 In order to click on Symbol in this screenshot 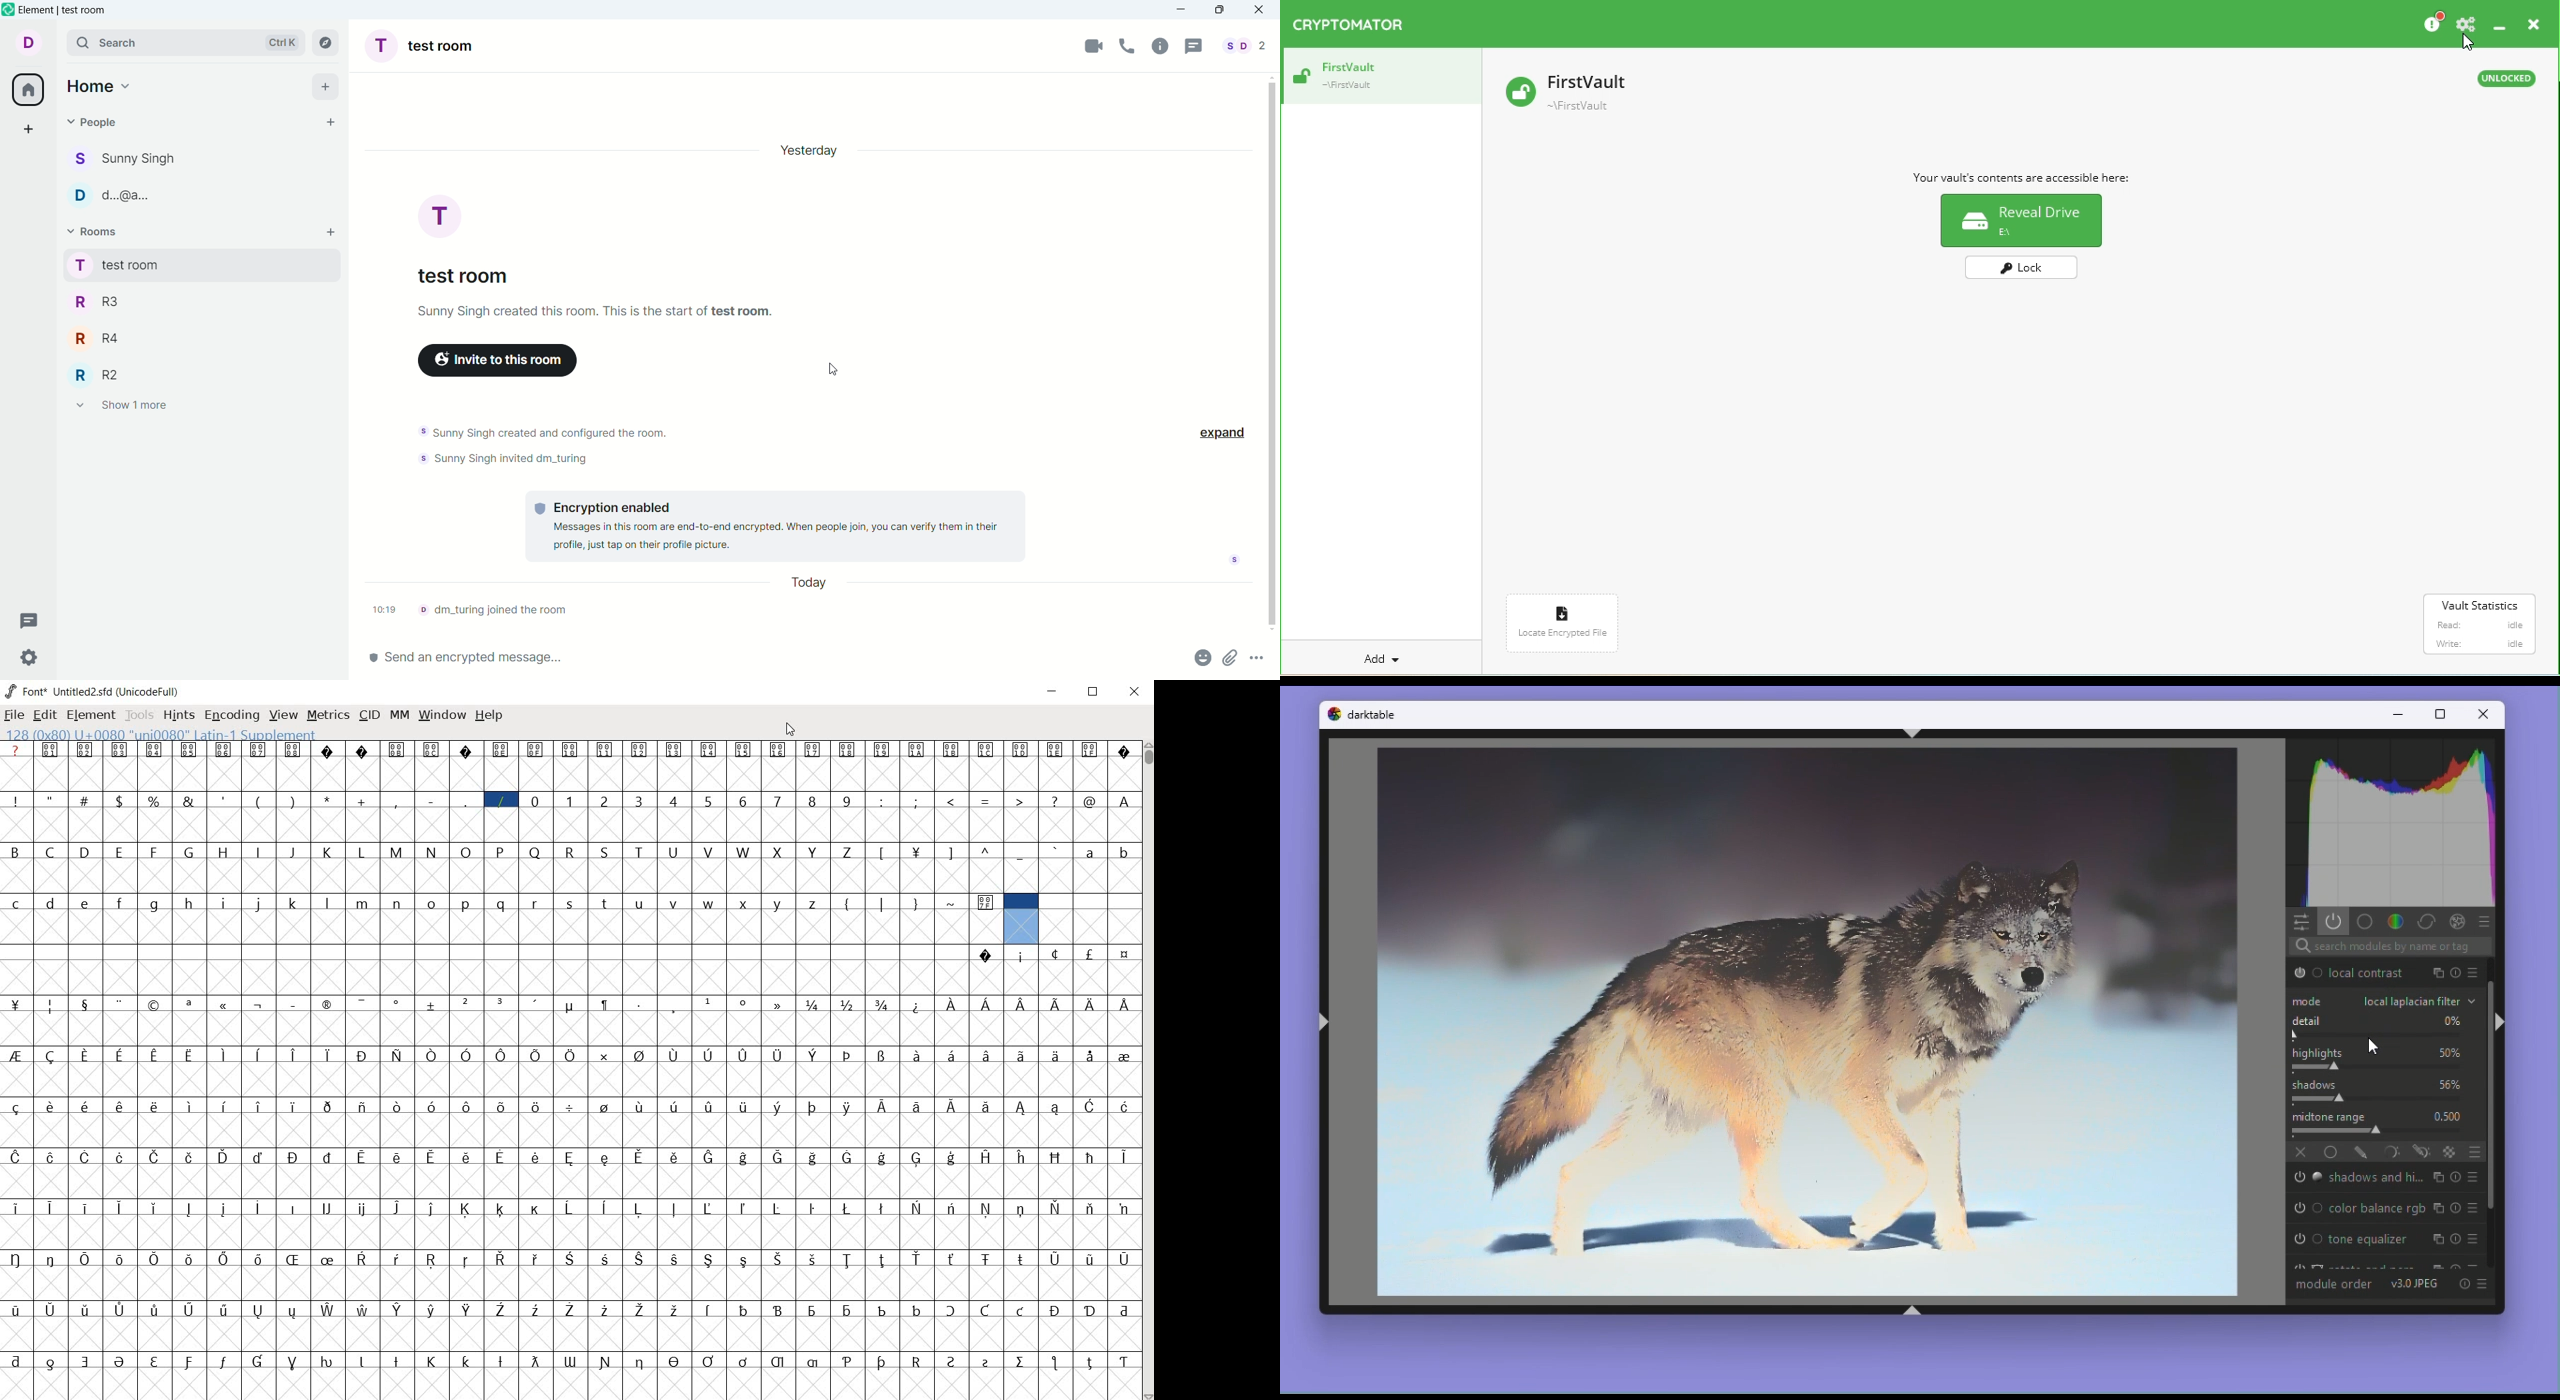, I will do `click(709, 1056)`.